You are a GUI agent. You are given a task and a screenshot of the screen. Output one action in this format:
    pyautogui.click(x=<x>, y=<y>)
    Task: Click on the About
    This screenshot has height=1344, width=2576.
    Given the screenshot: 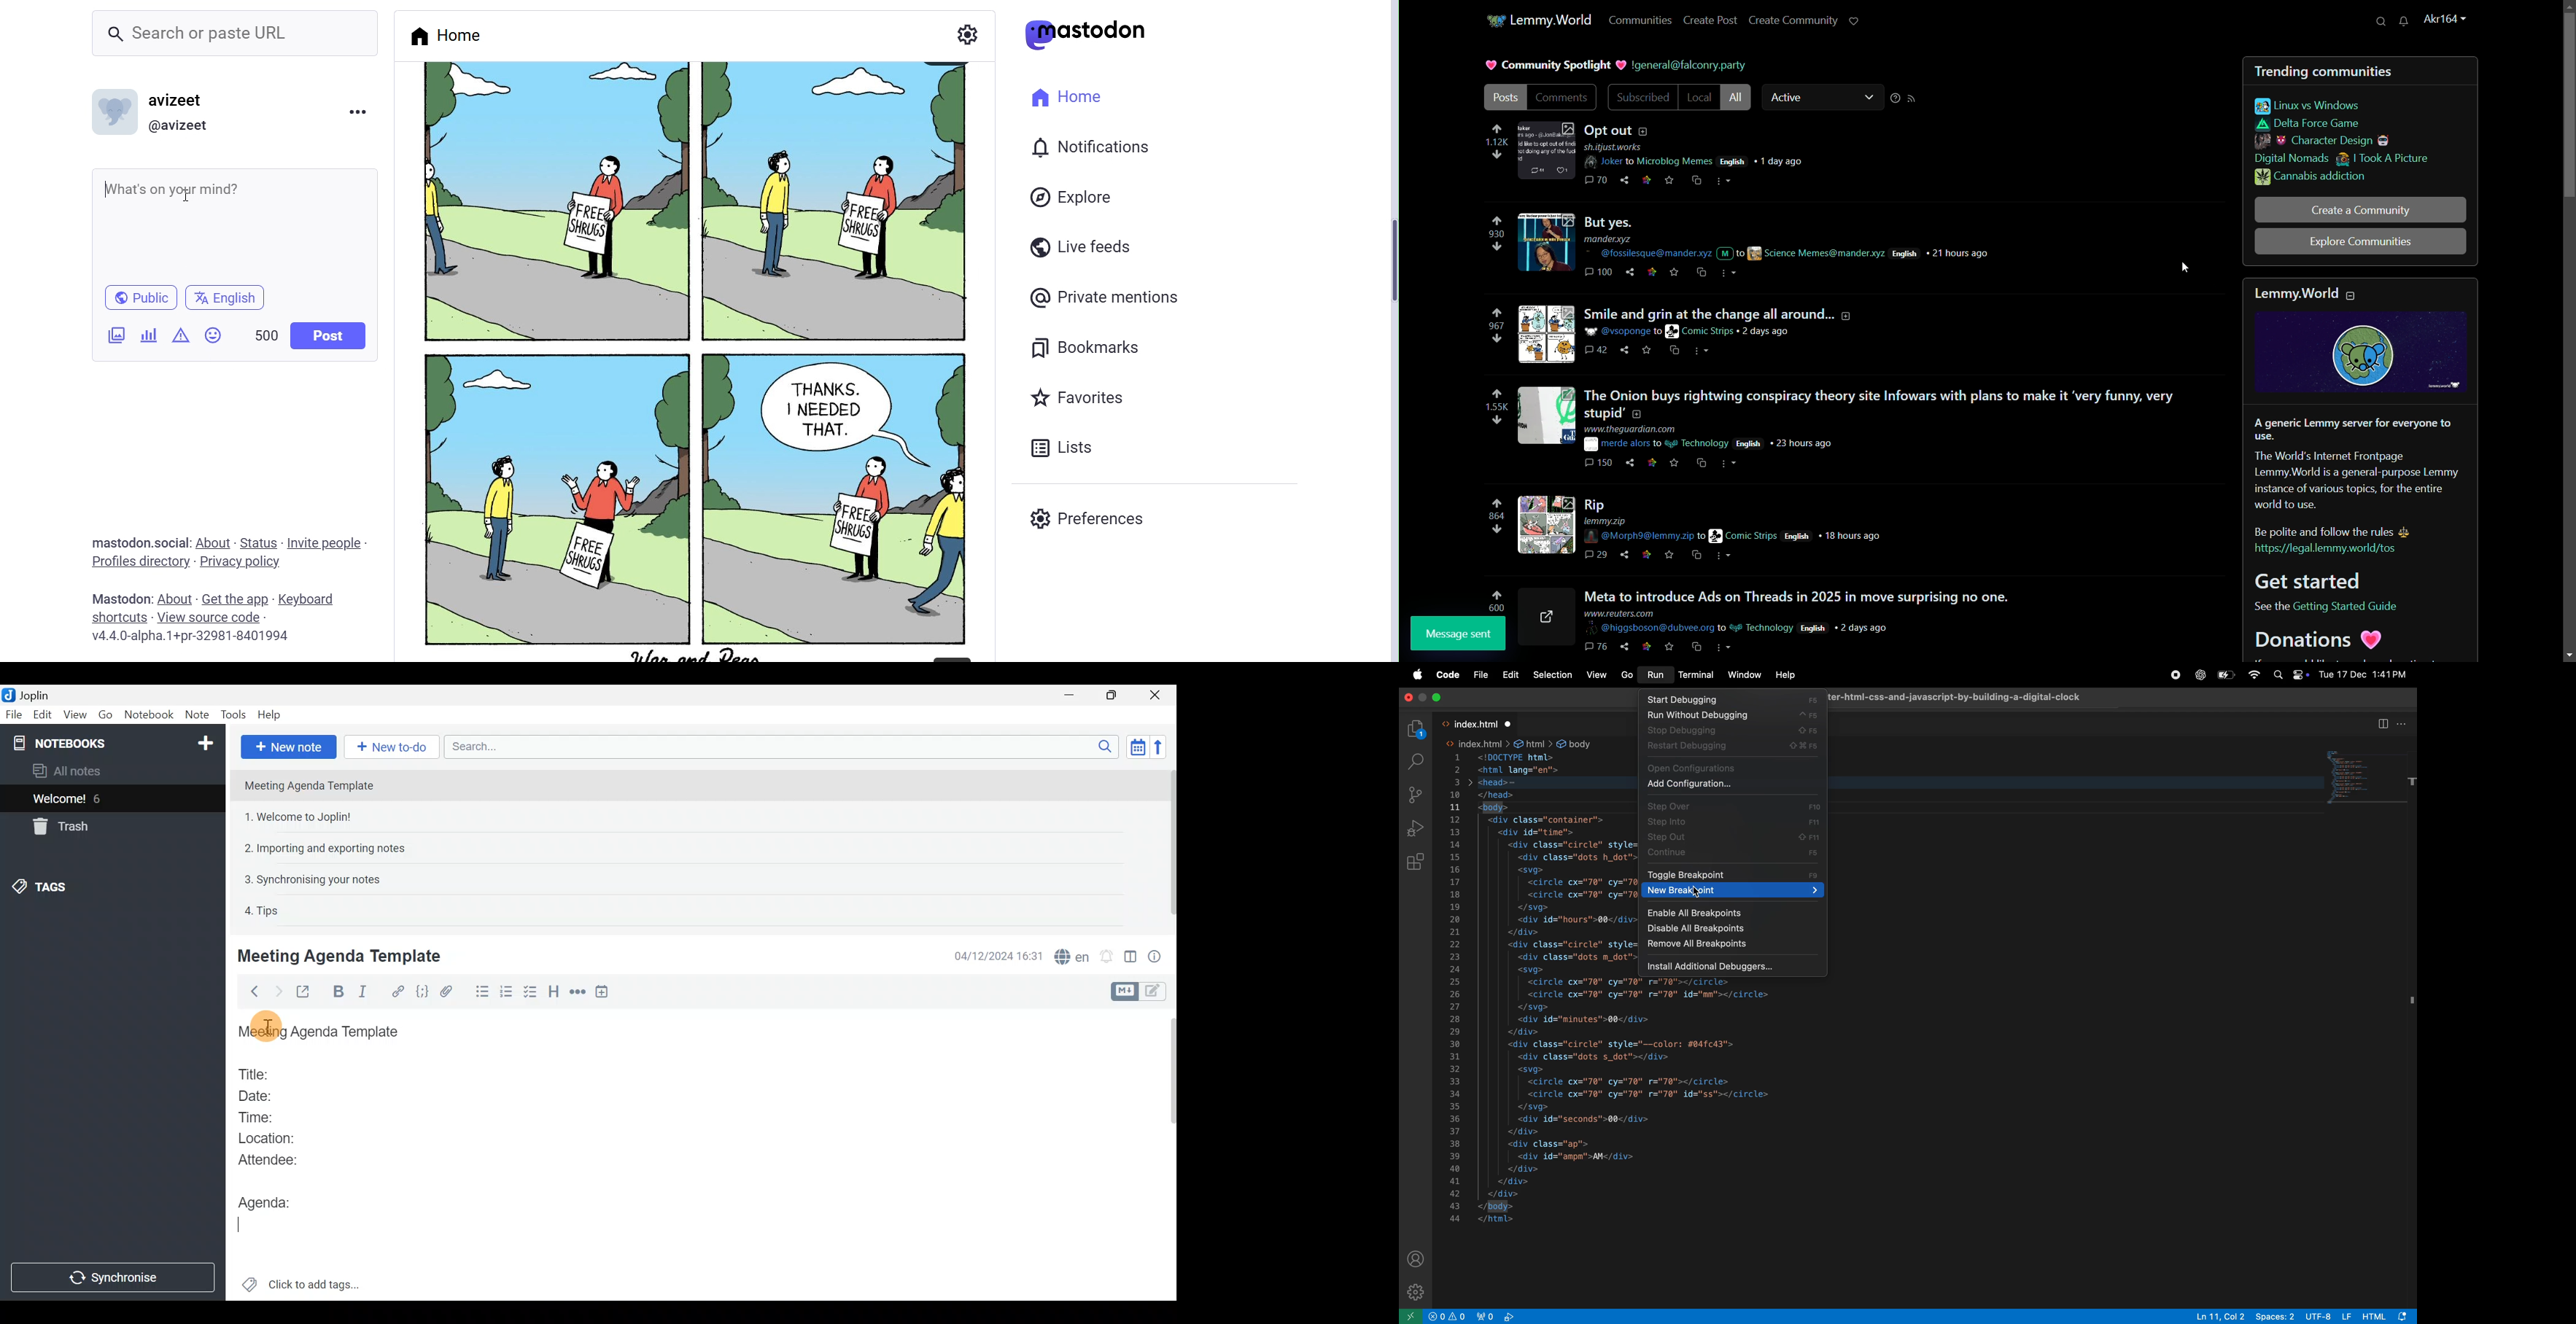 What is the action you would take?
    pyautogui.click(x=173, y=599)
    